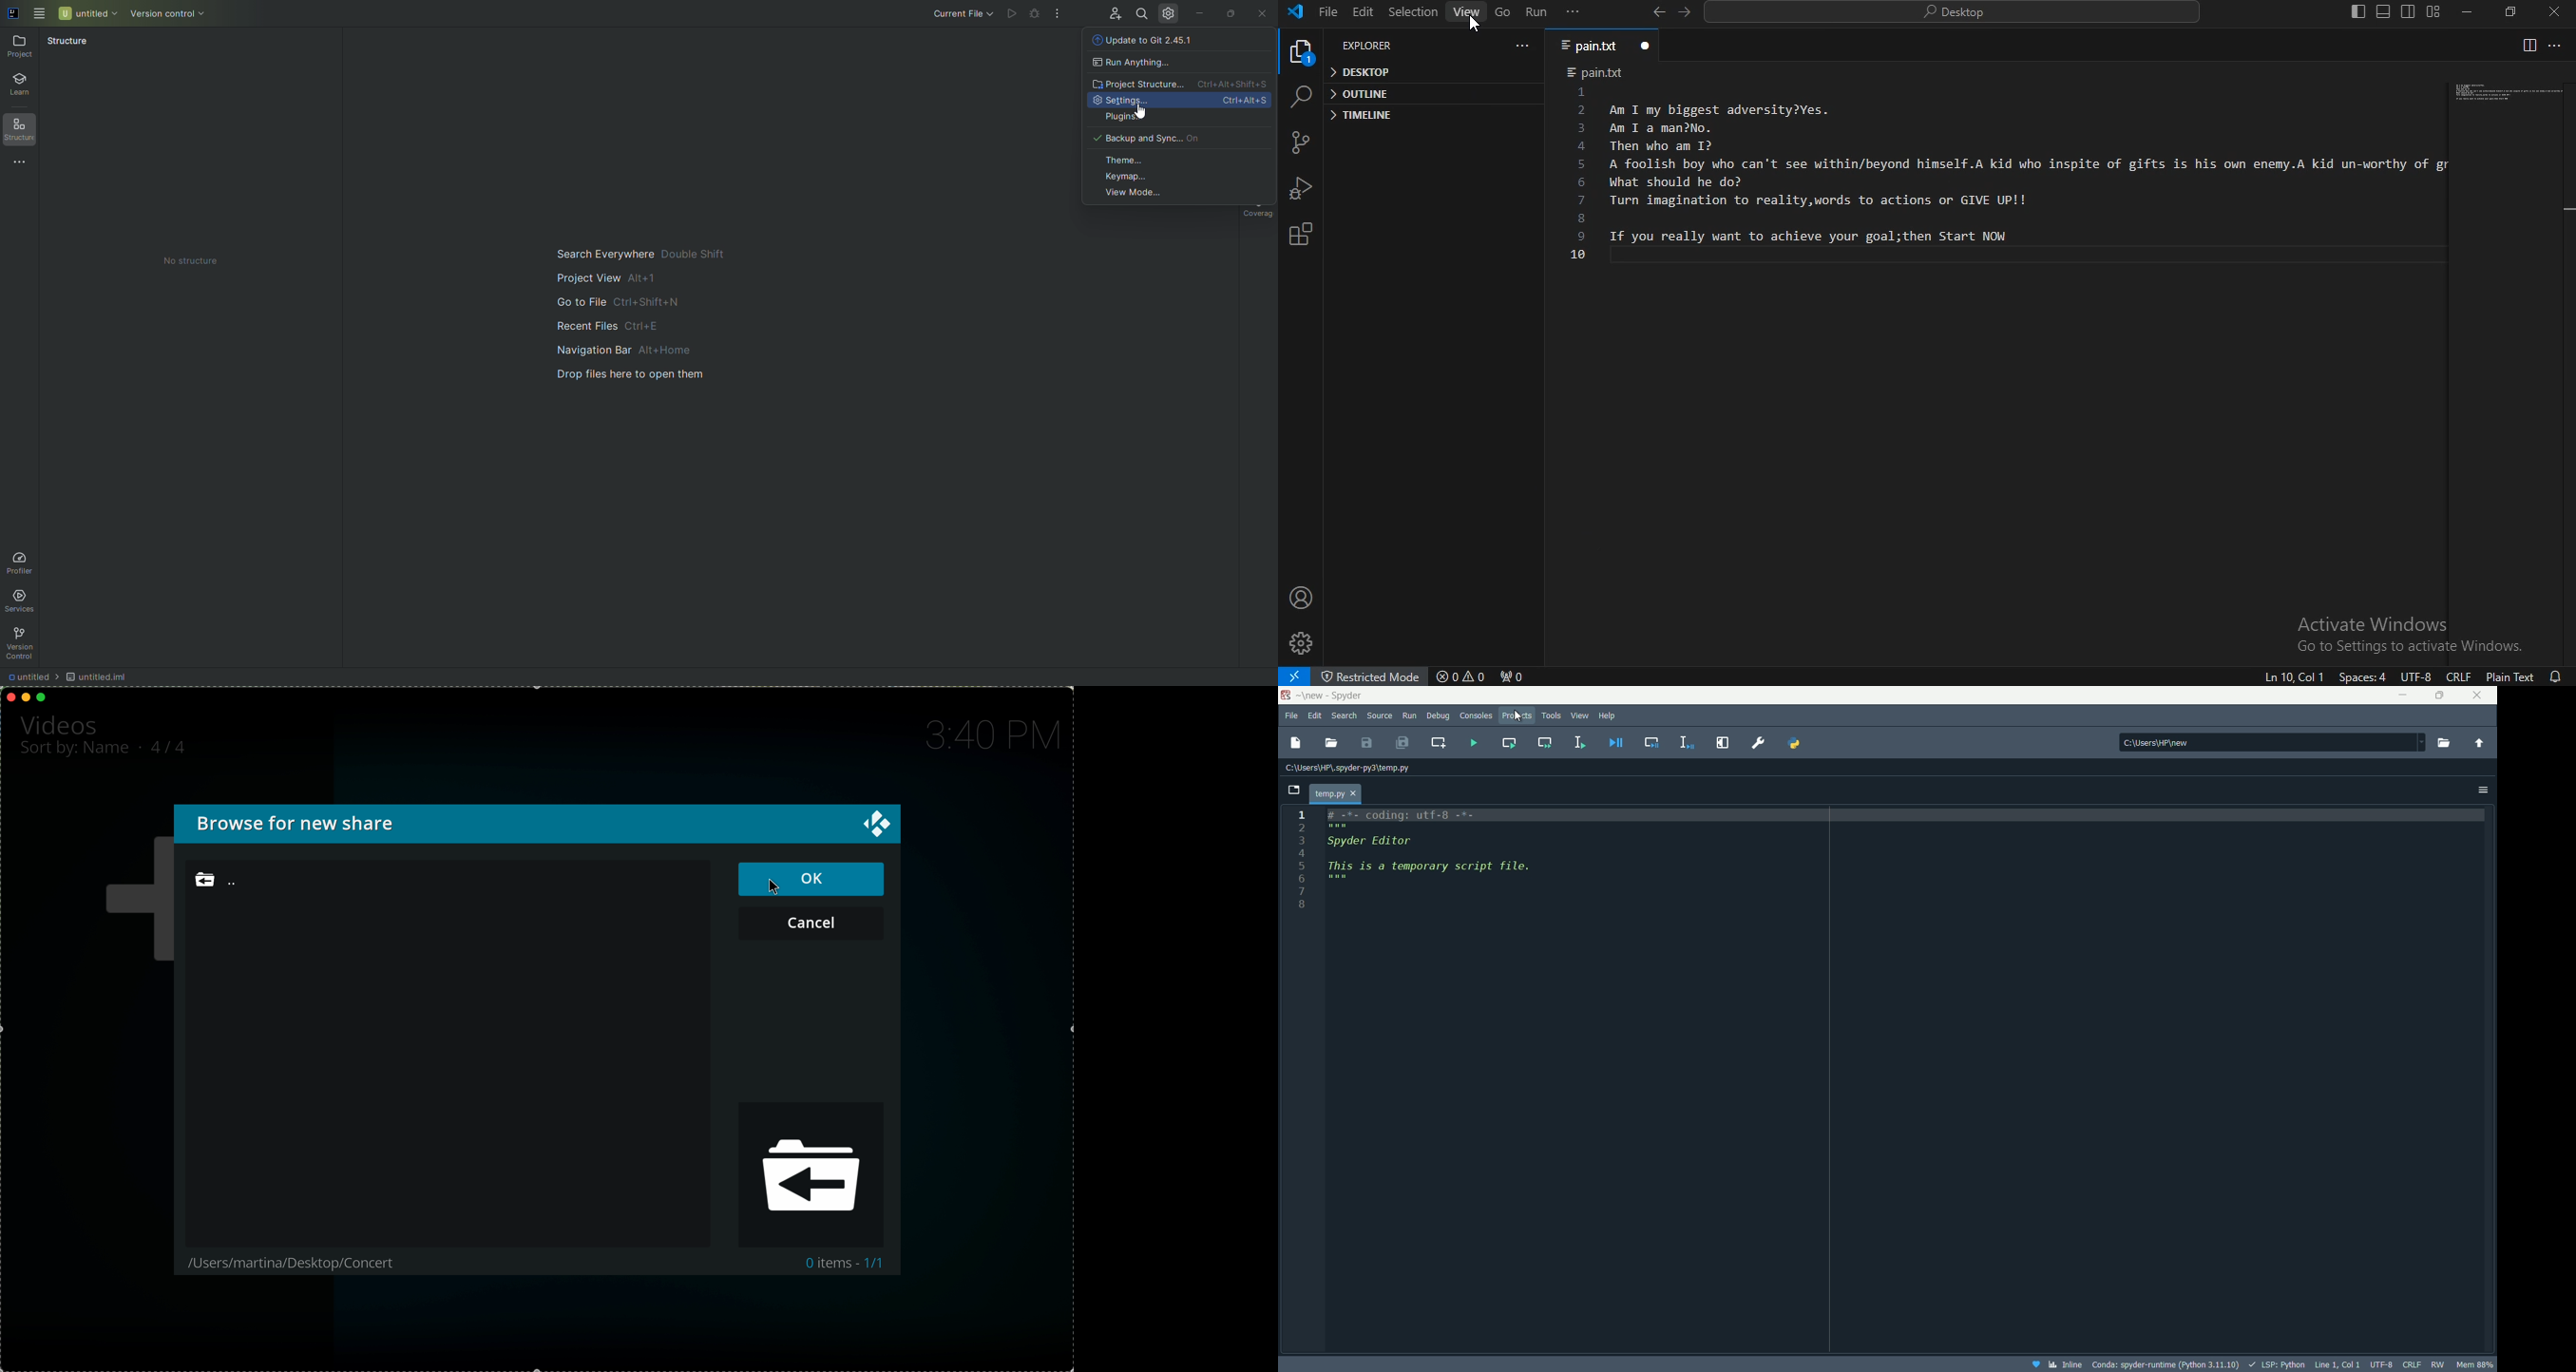 This screenshot has width=2576, height=1372. What do you see at coordinates (76, 751) in the screenshot?
I see `sort by: name` at bounding box center [76, 751].